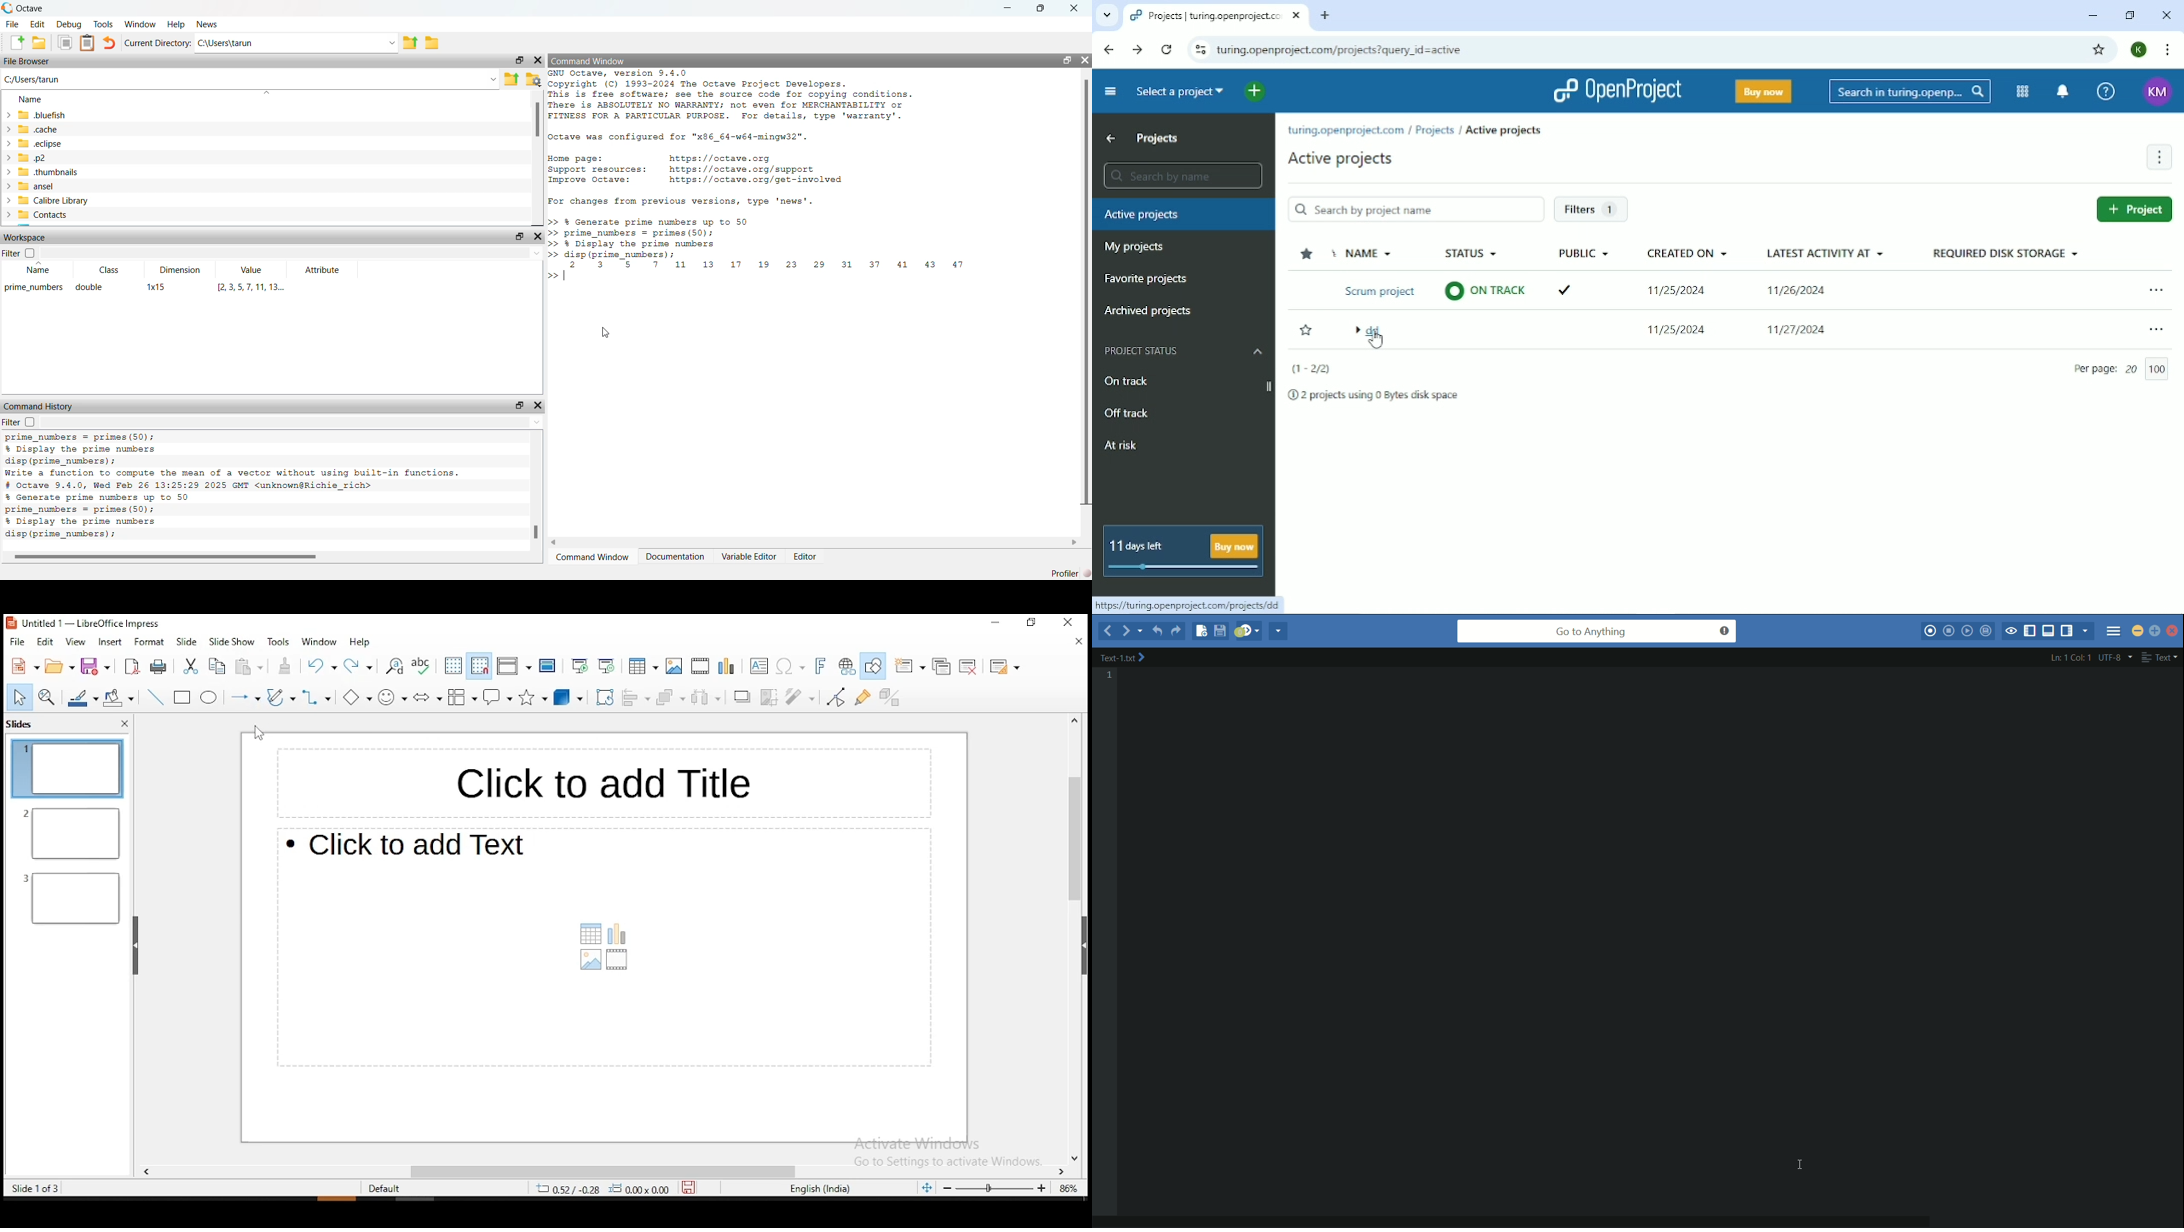  I want to click on New project, so click(2135, 211).